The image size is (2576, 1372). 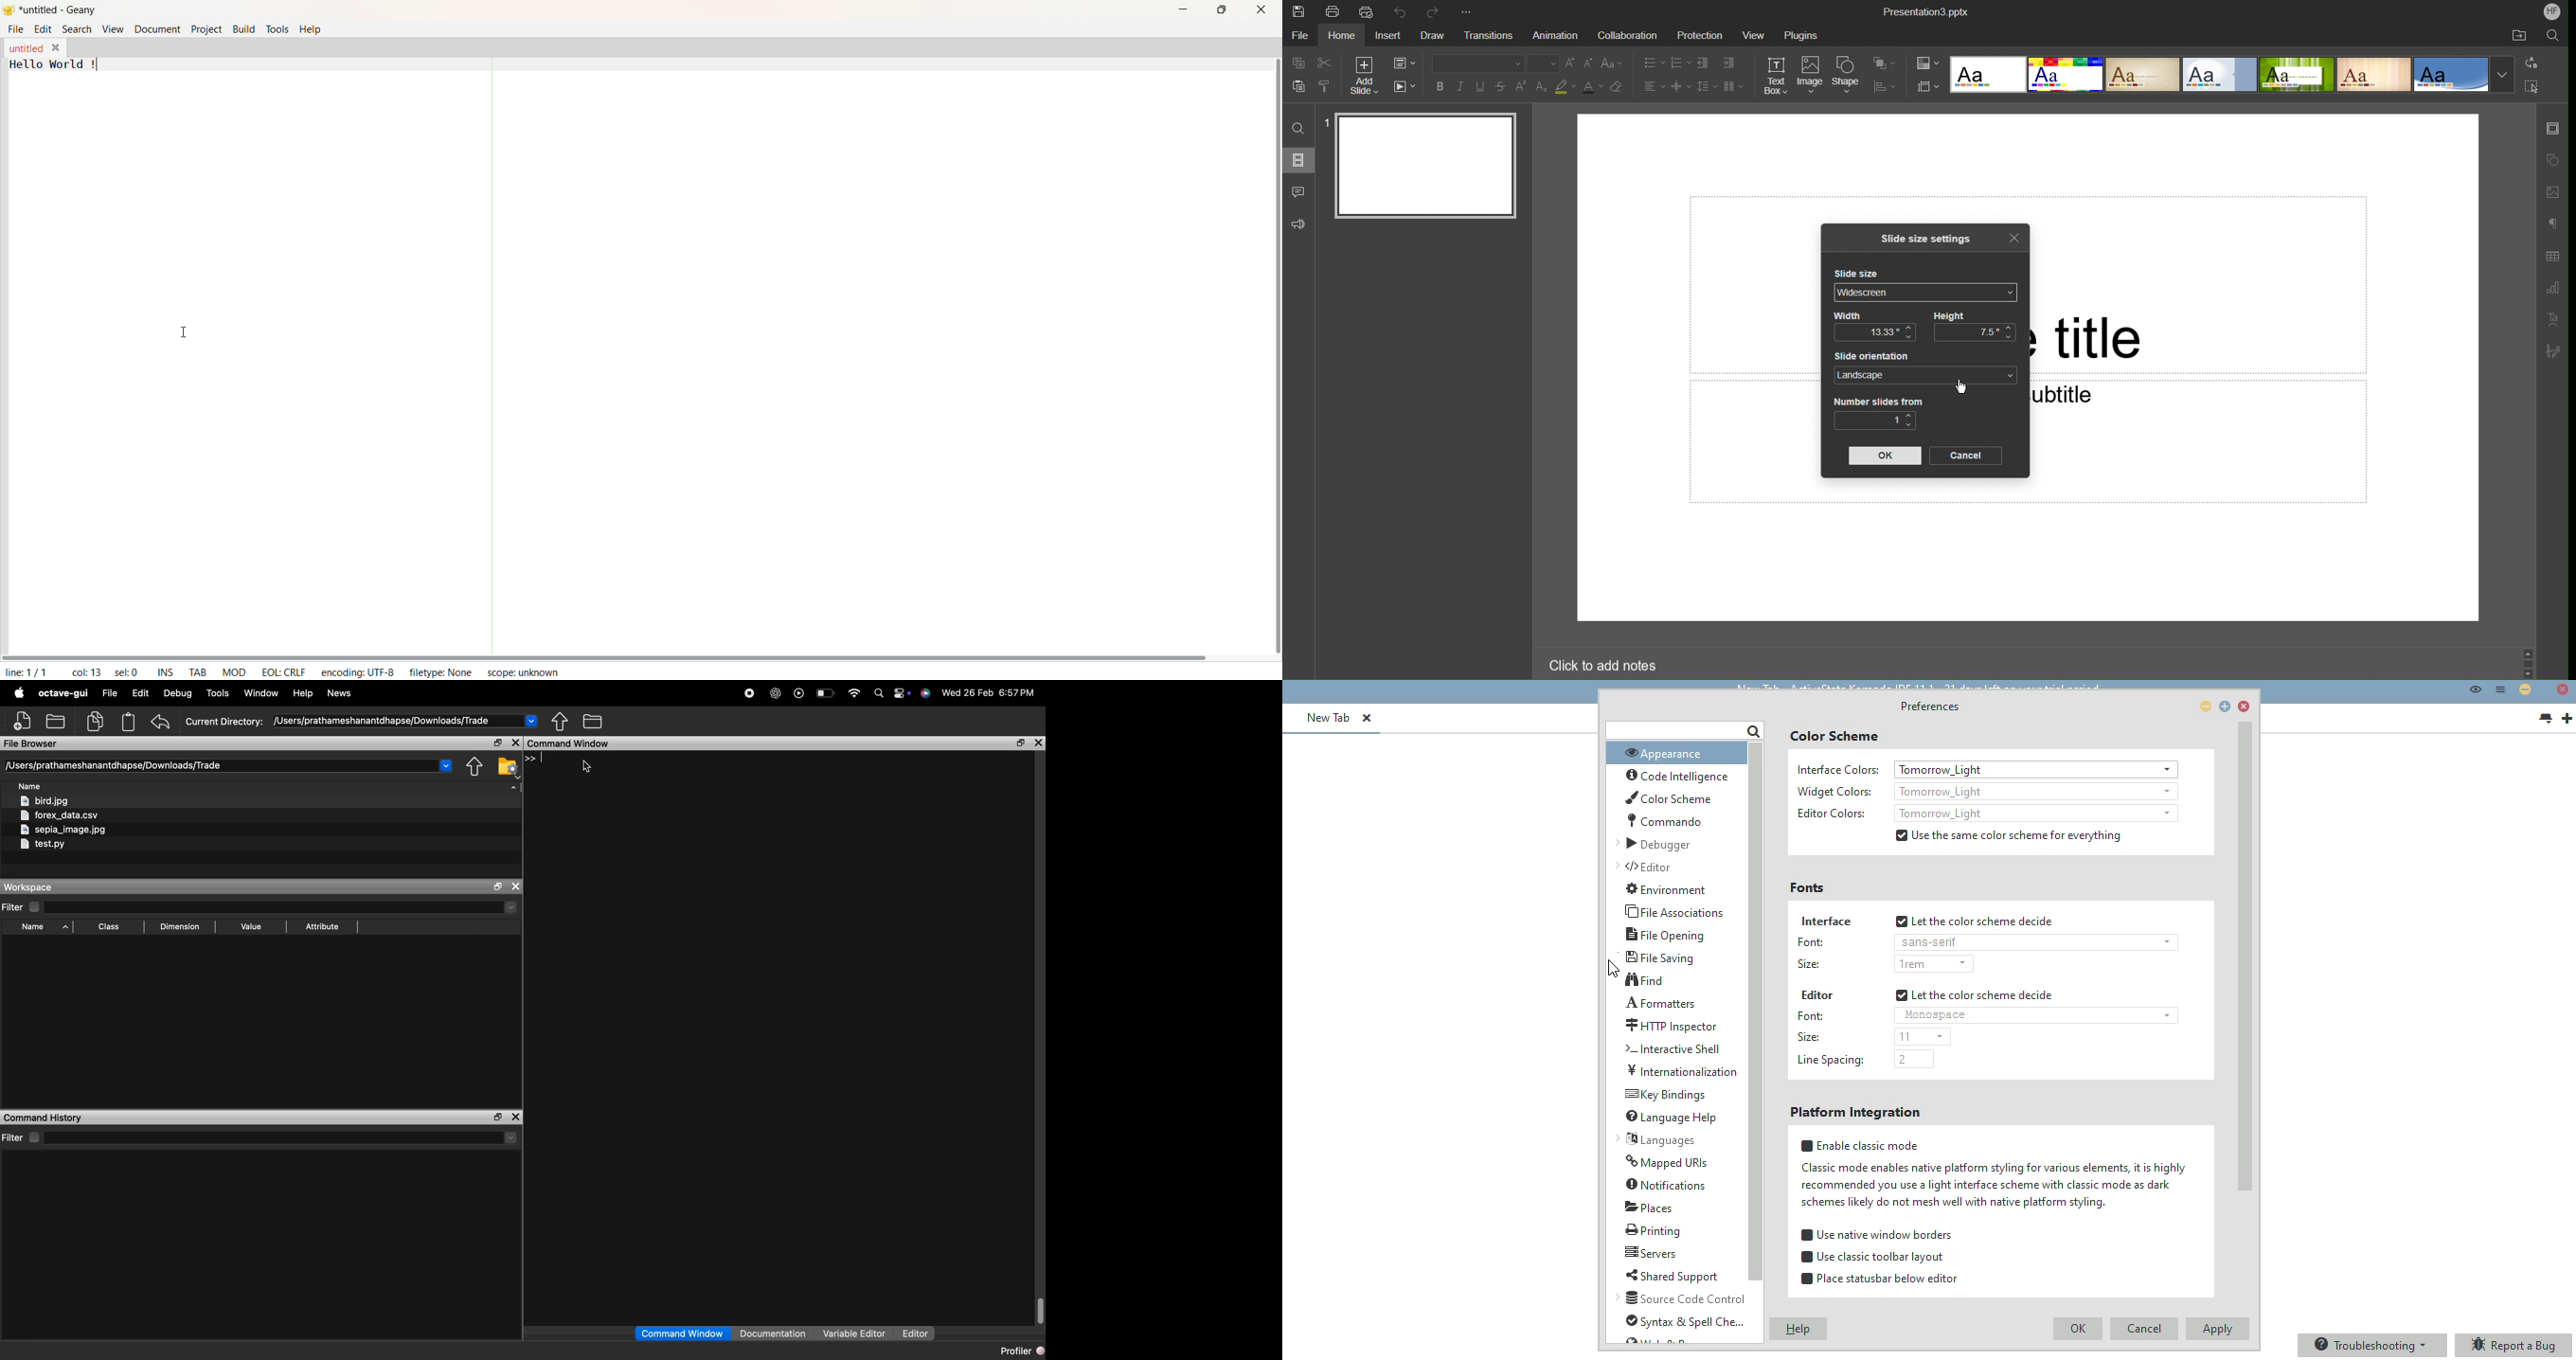 I want to click on copy, so click(x=94, y=720).